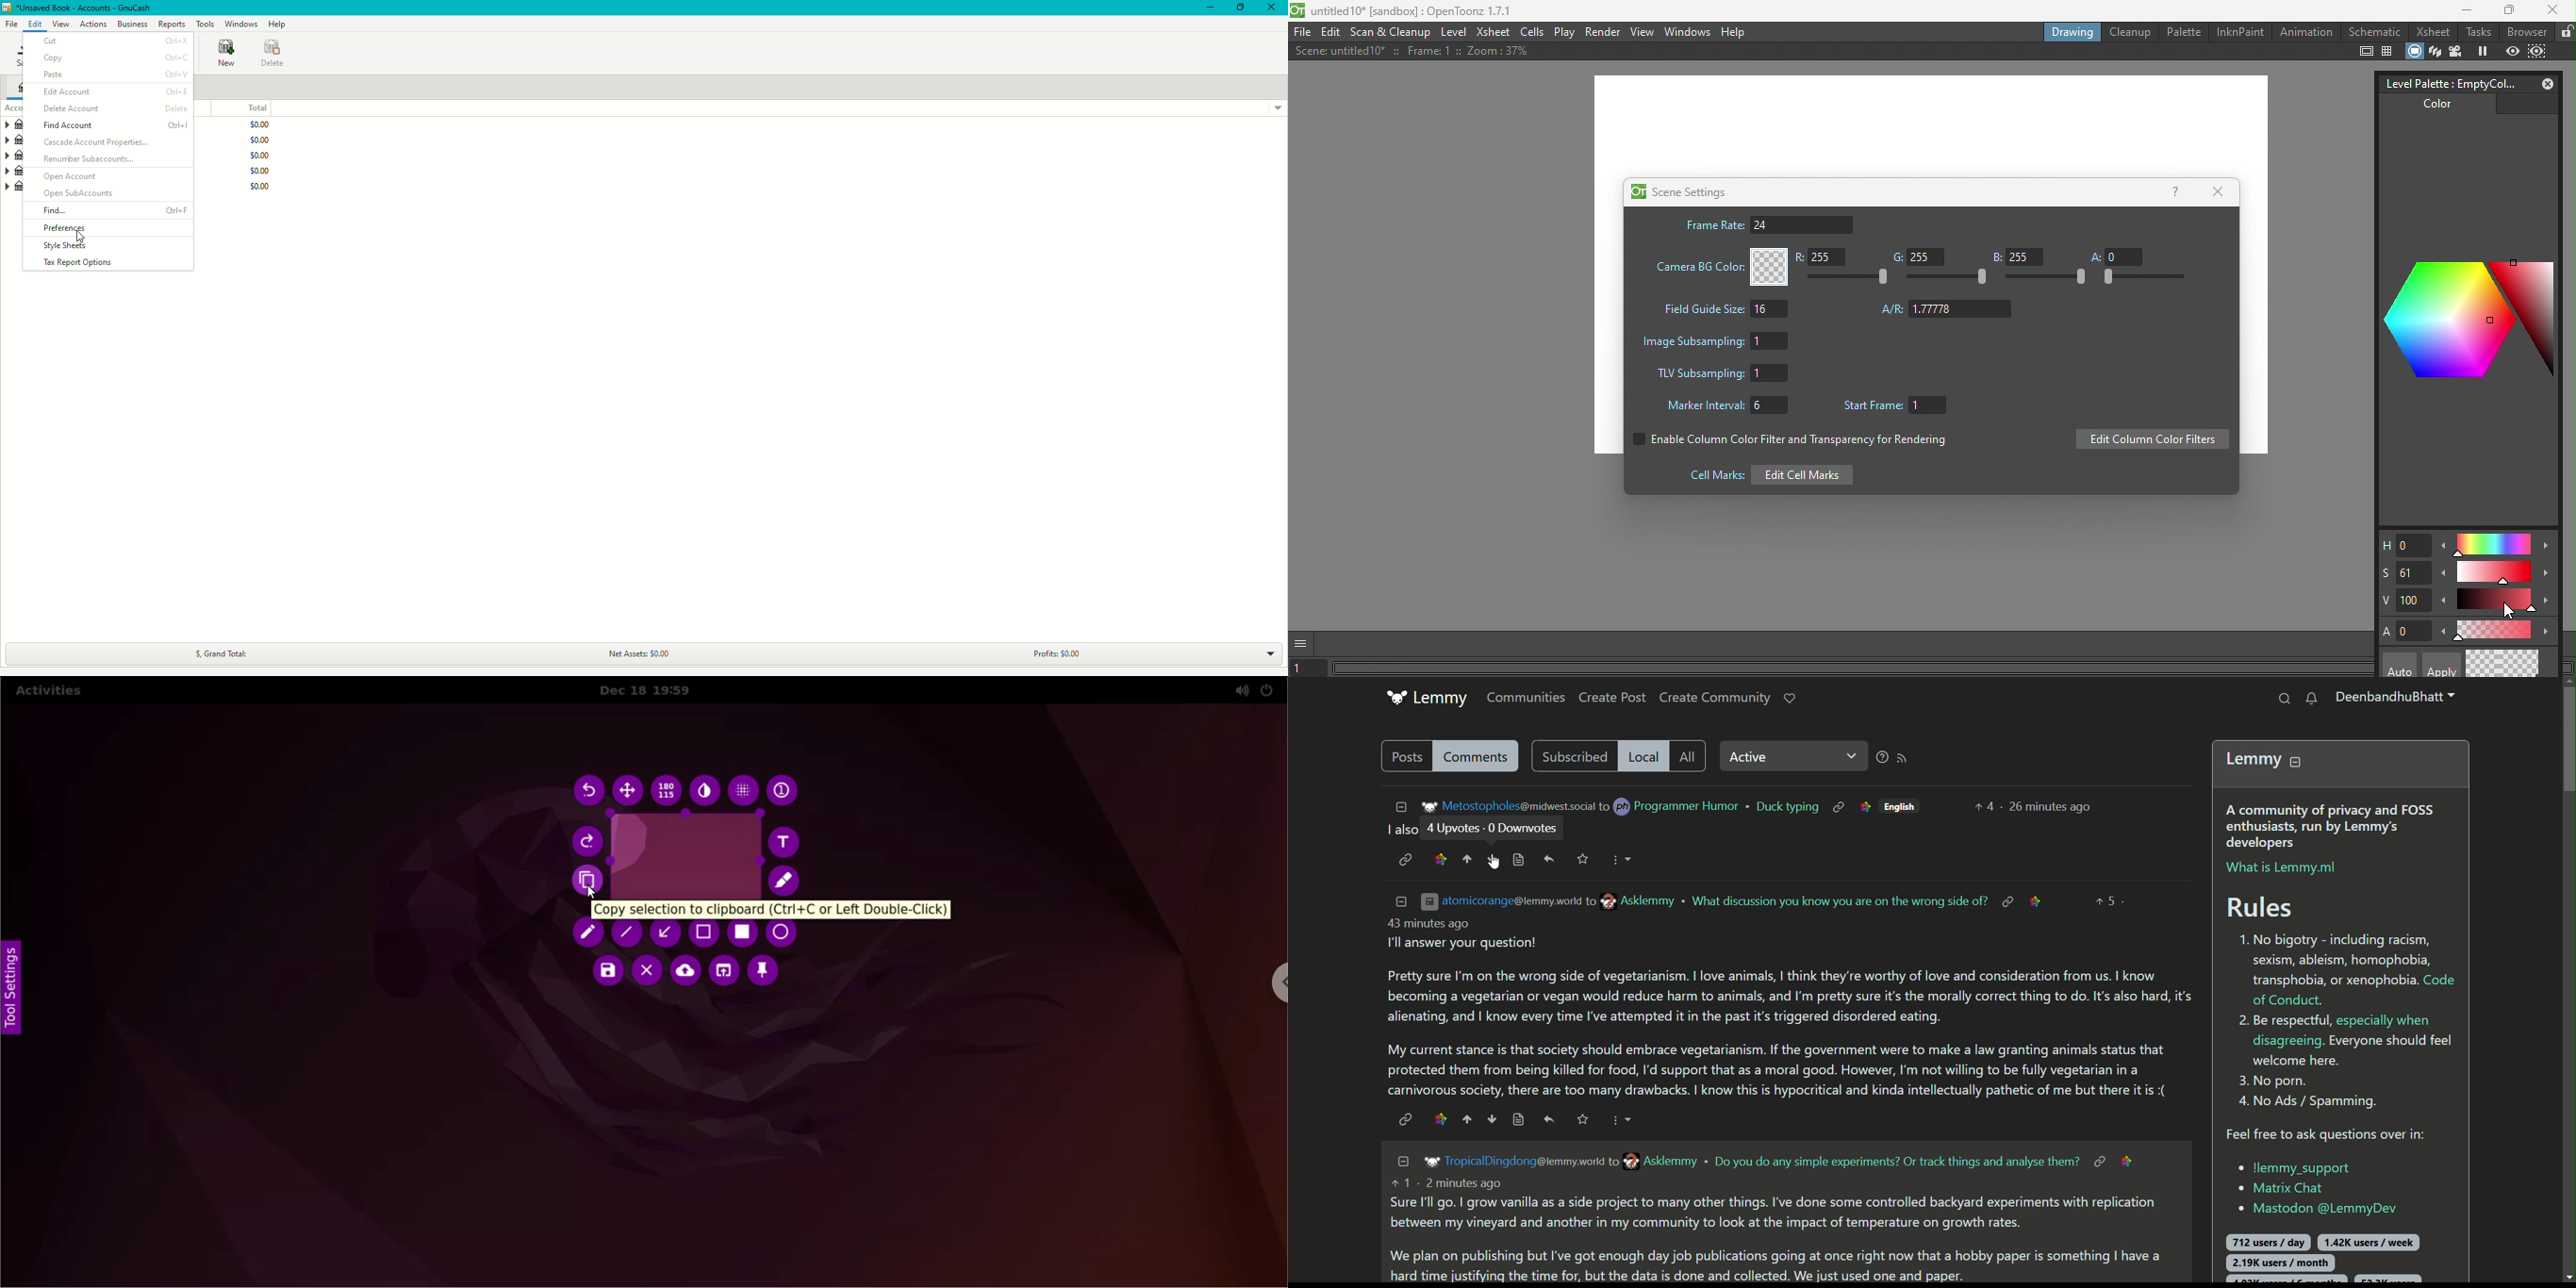 This screenshot has width=2576, height=1288. What do you see at coordinates (1621, 1120) in the screenshot?
I see `dropdown` at bounding box center [1621, 1120].